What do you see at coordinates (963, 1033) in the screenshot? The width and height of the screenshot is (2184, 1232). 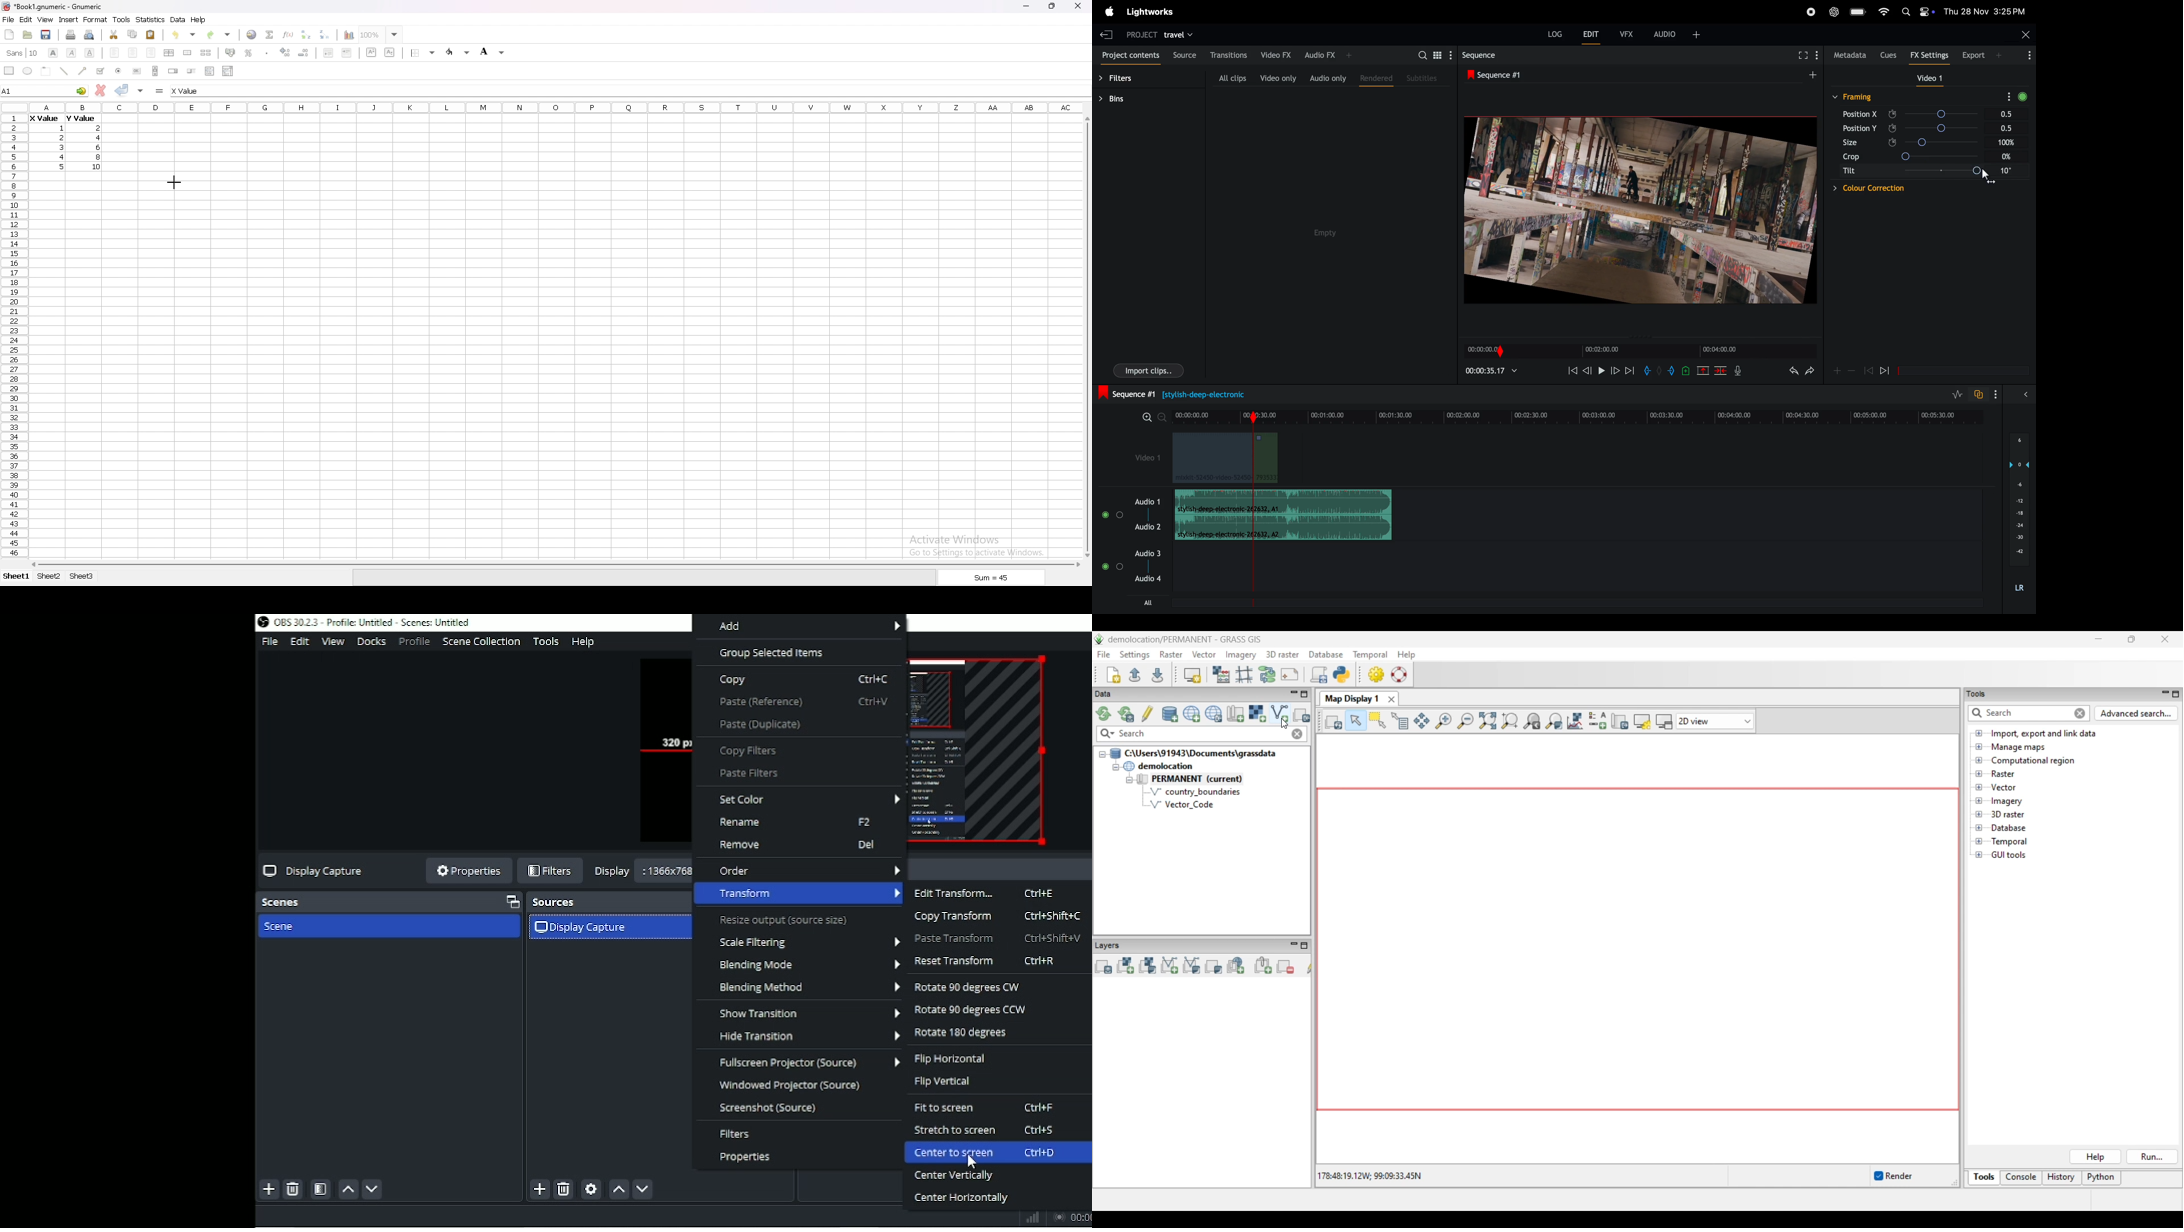 I see `Rotate 180 degrees` at bounding box center [963, 1033].